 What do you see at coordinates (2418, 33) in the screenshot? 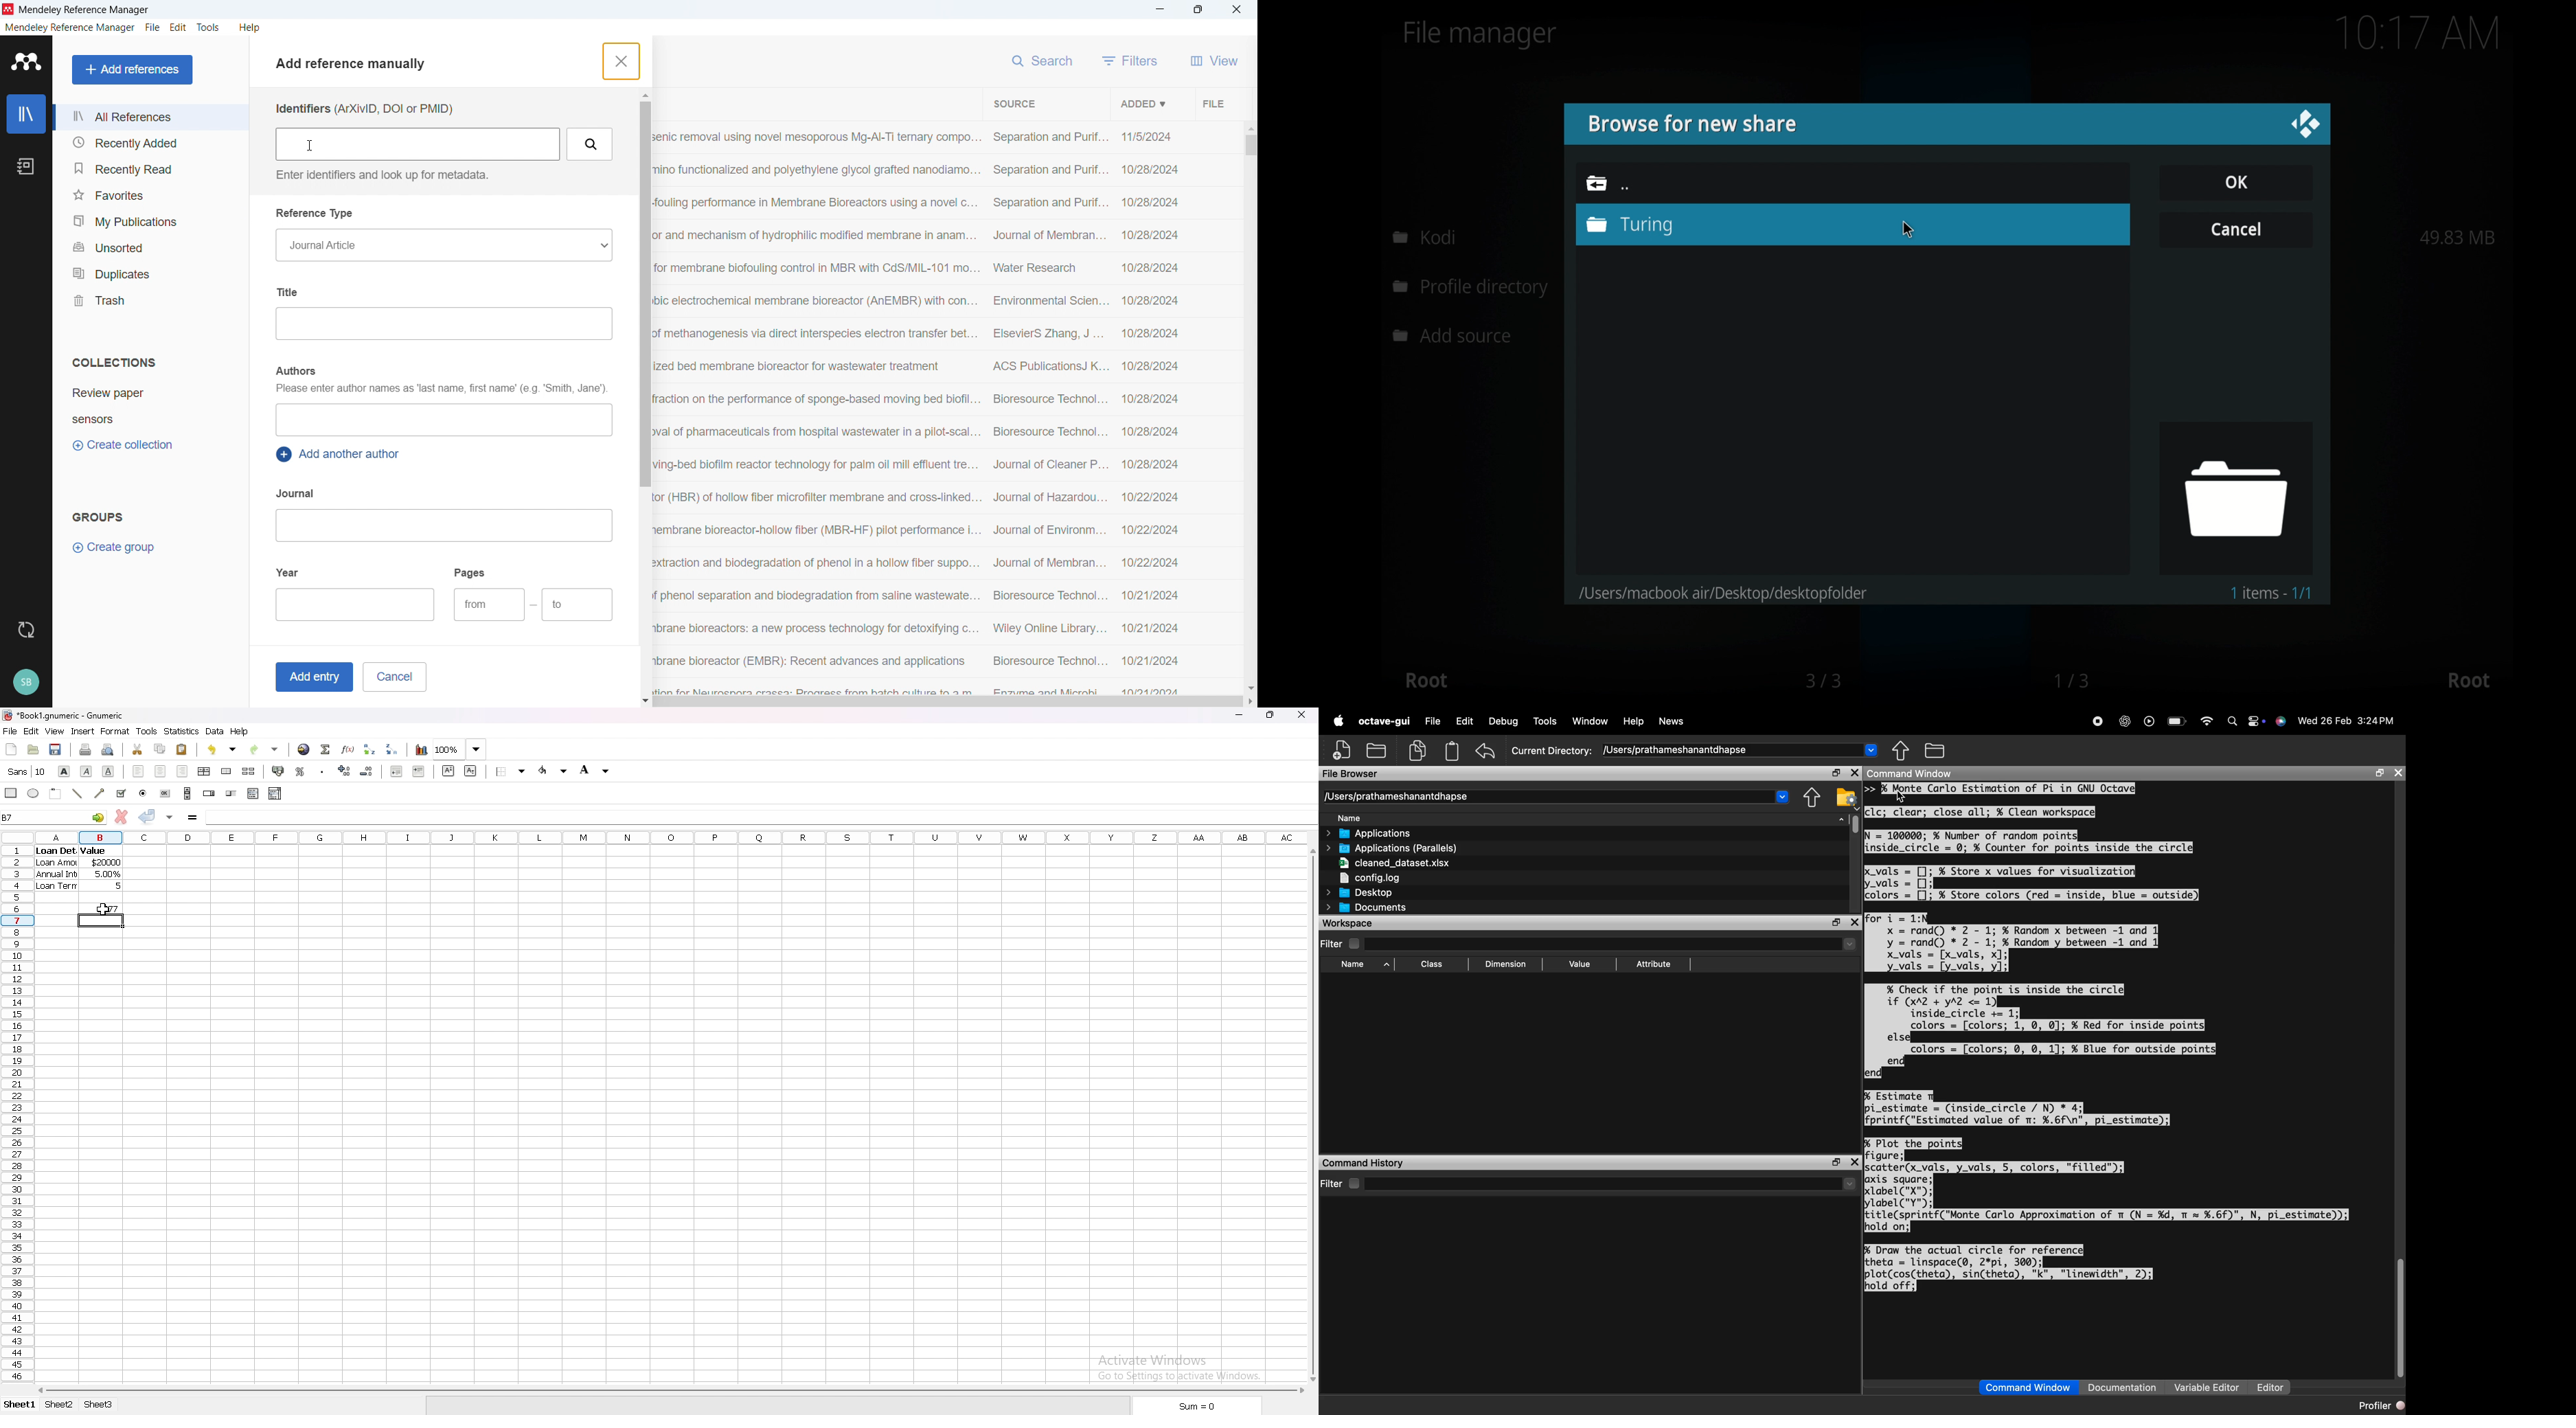
I see `10.16 am` at bounding box center [2418, 33].